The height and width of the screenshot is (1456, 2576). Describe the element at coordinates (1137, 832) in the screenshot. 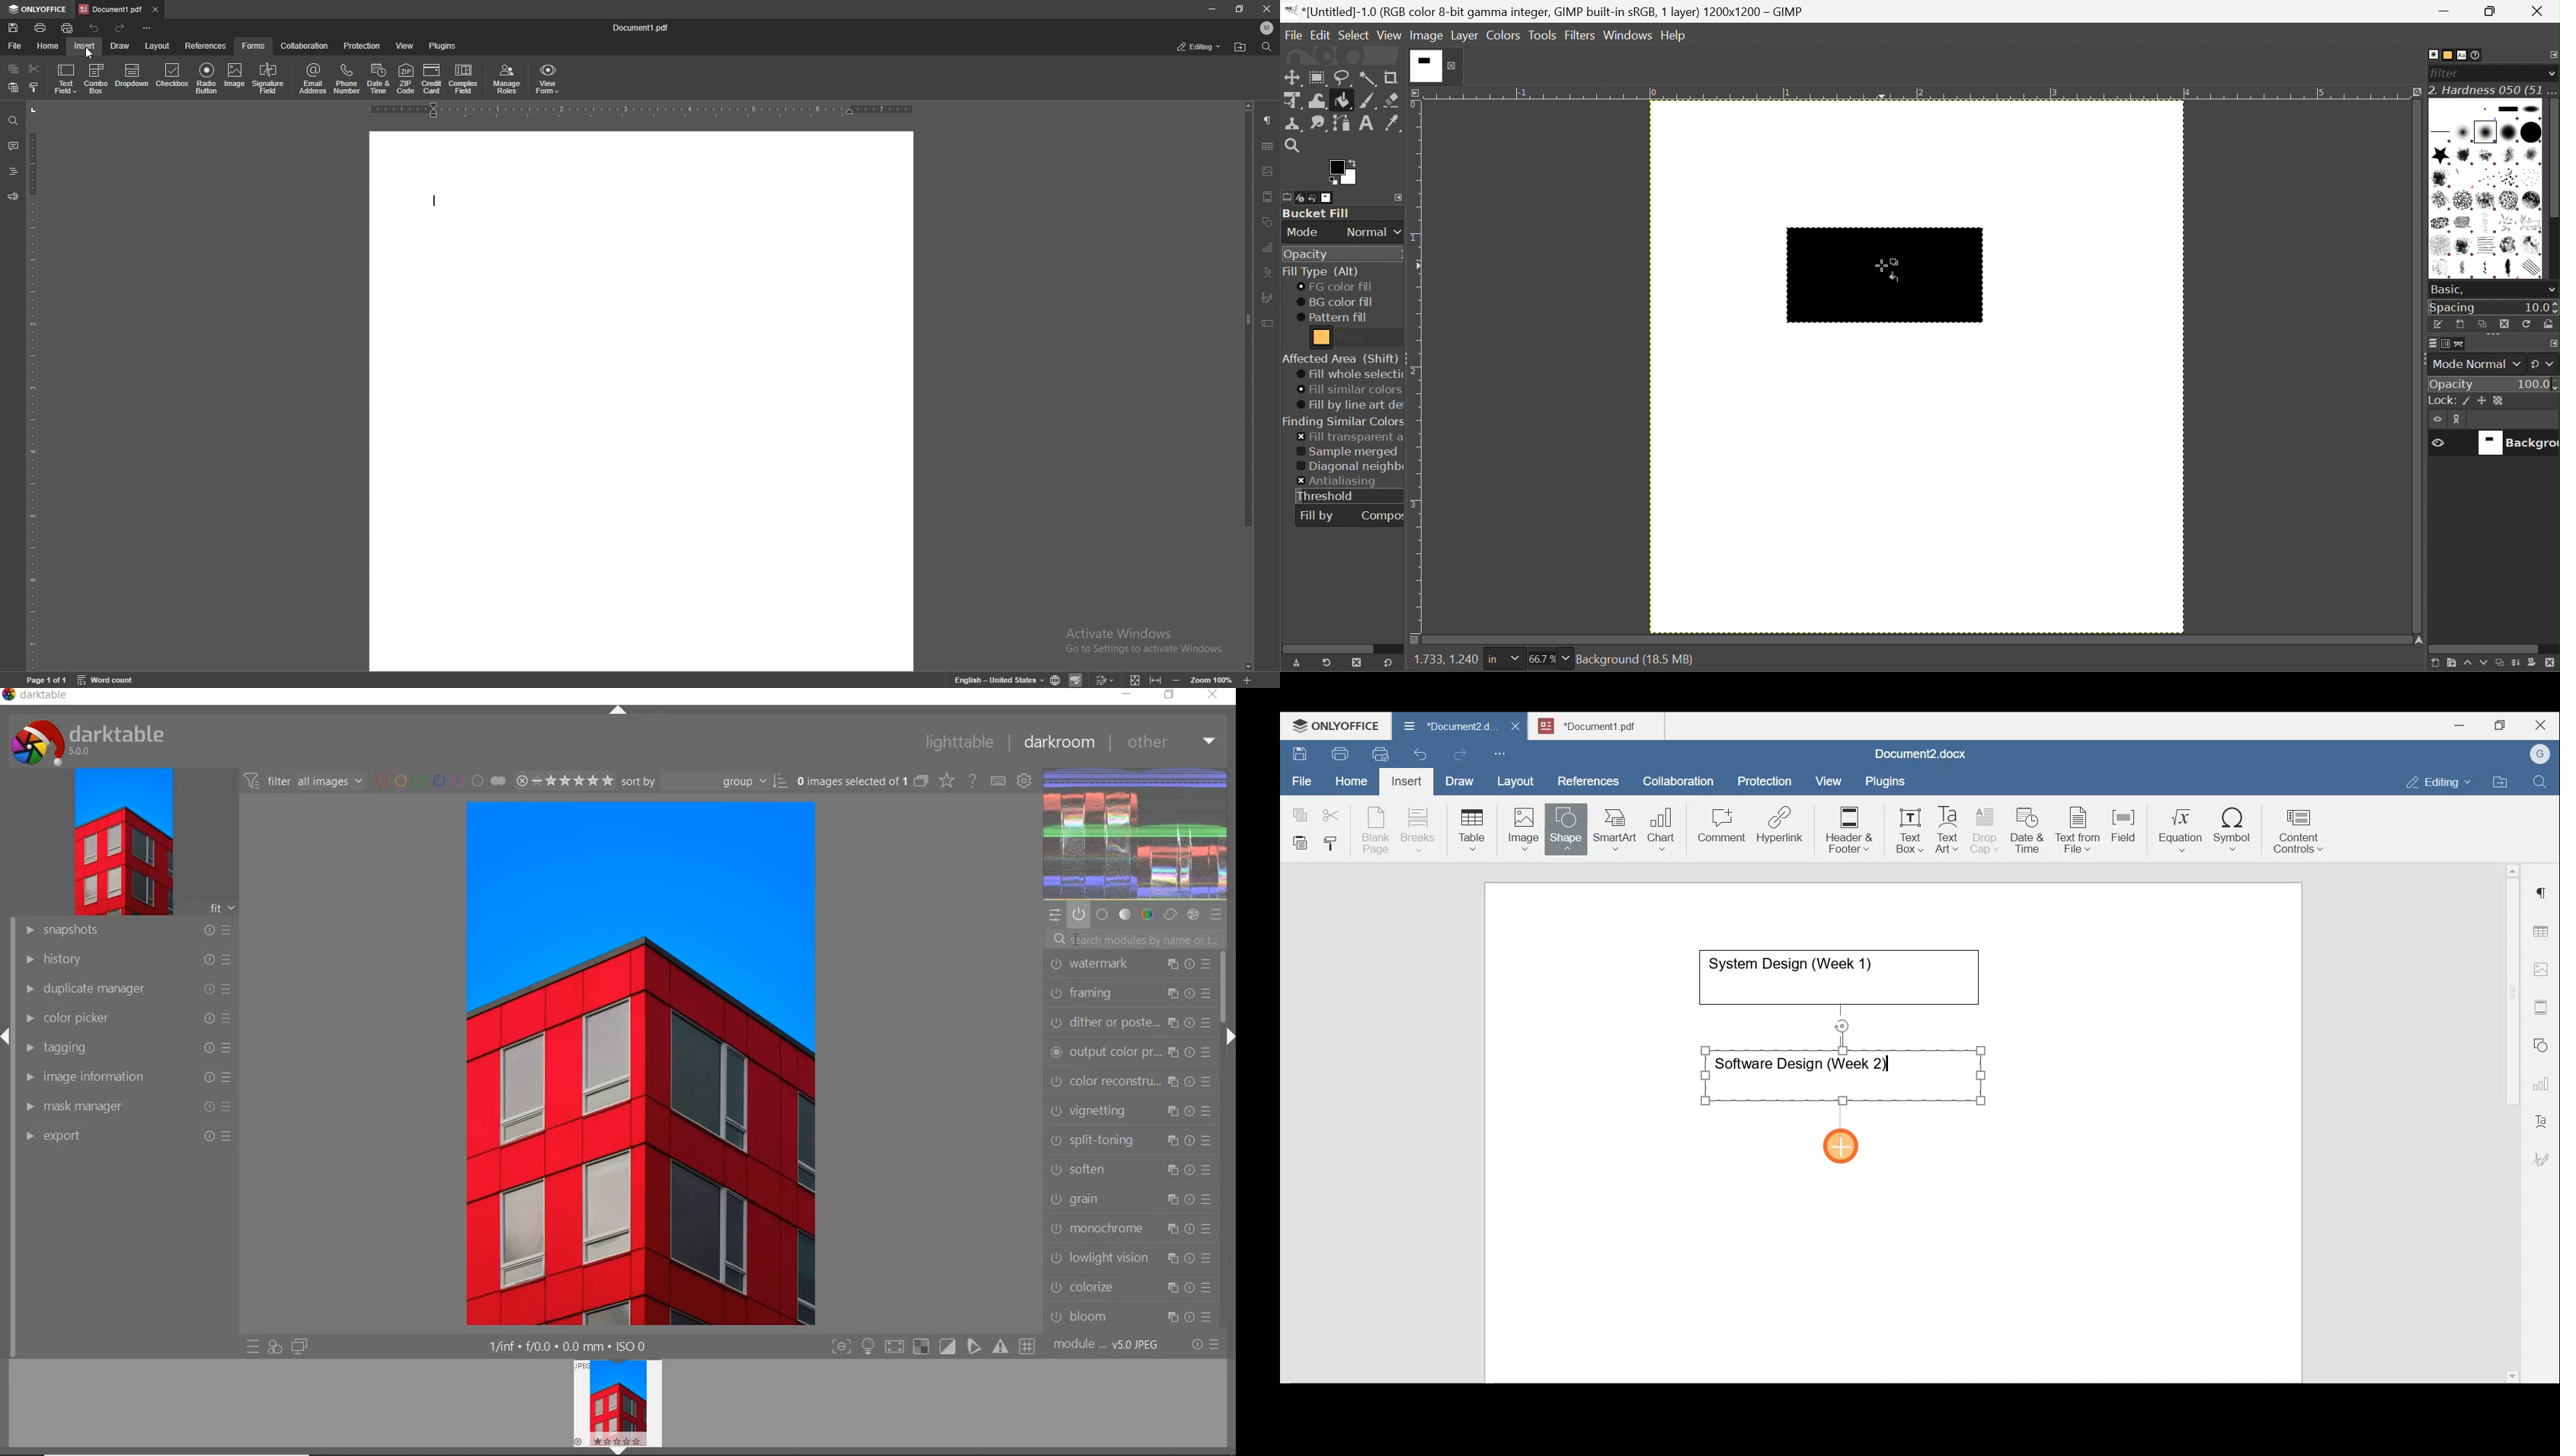

I see `waveform` at that location.